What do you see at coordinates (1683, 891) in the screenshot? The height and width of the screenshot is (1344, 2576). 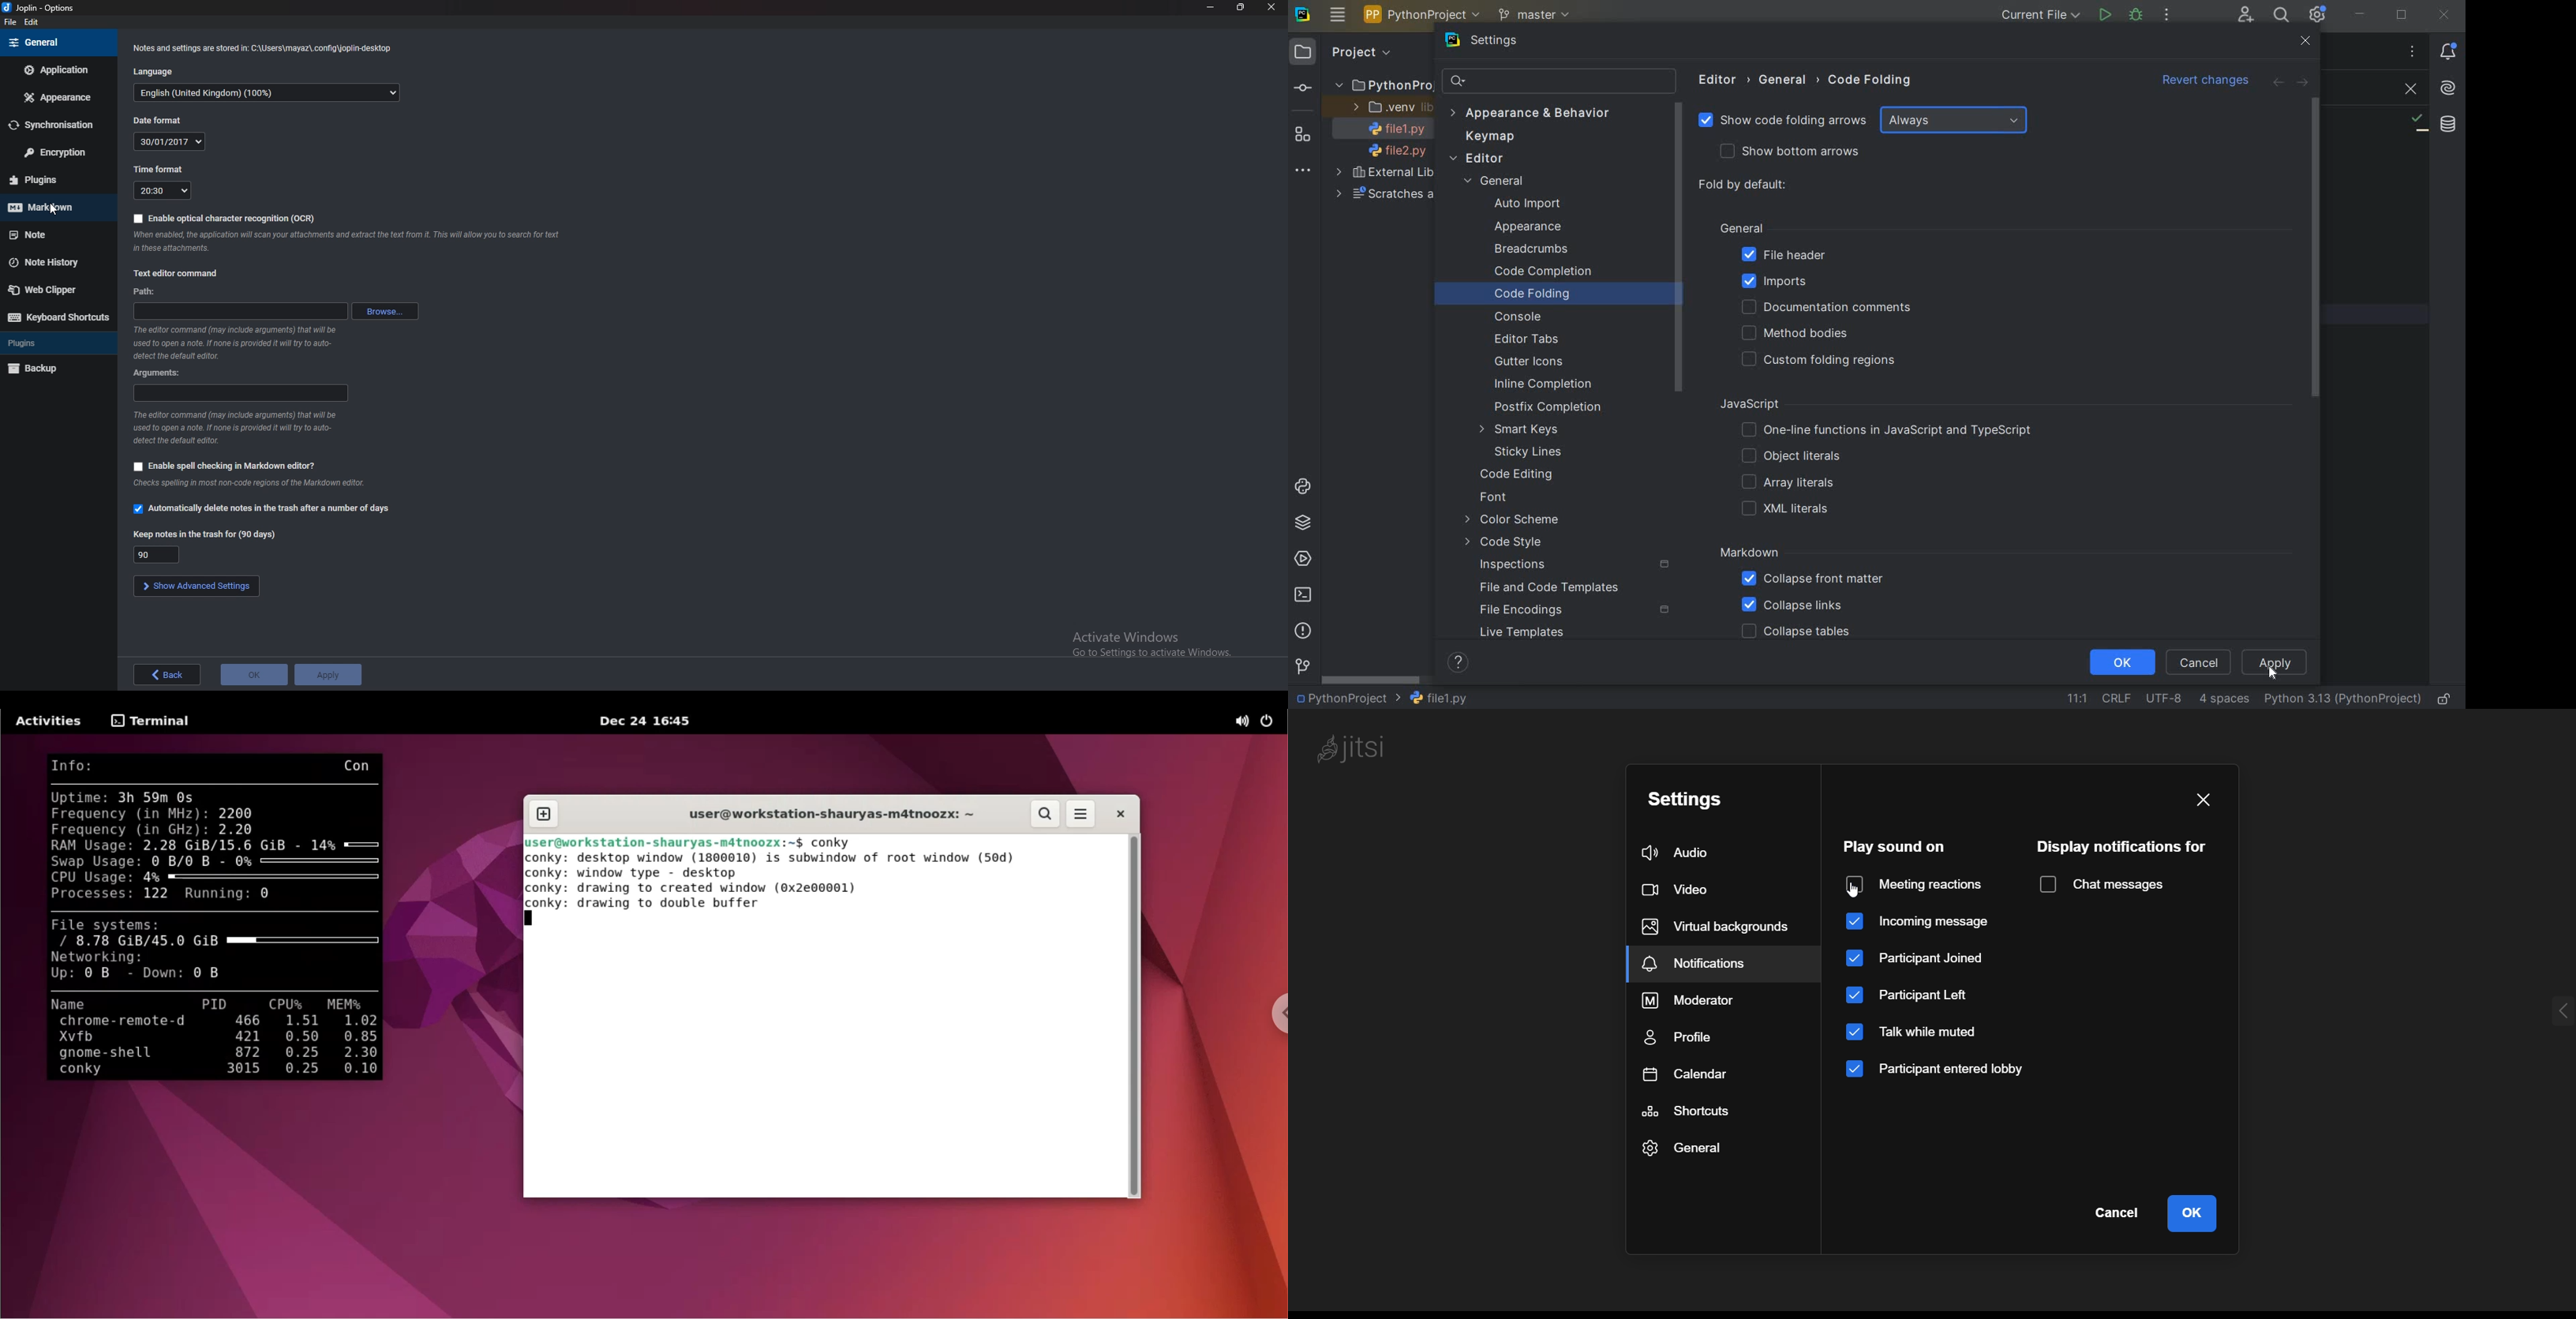 I see `video` at bounding box center [1683, 891].